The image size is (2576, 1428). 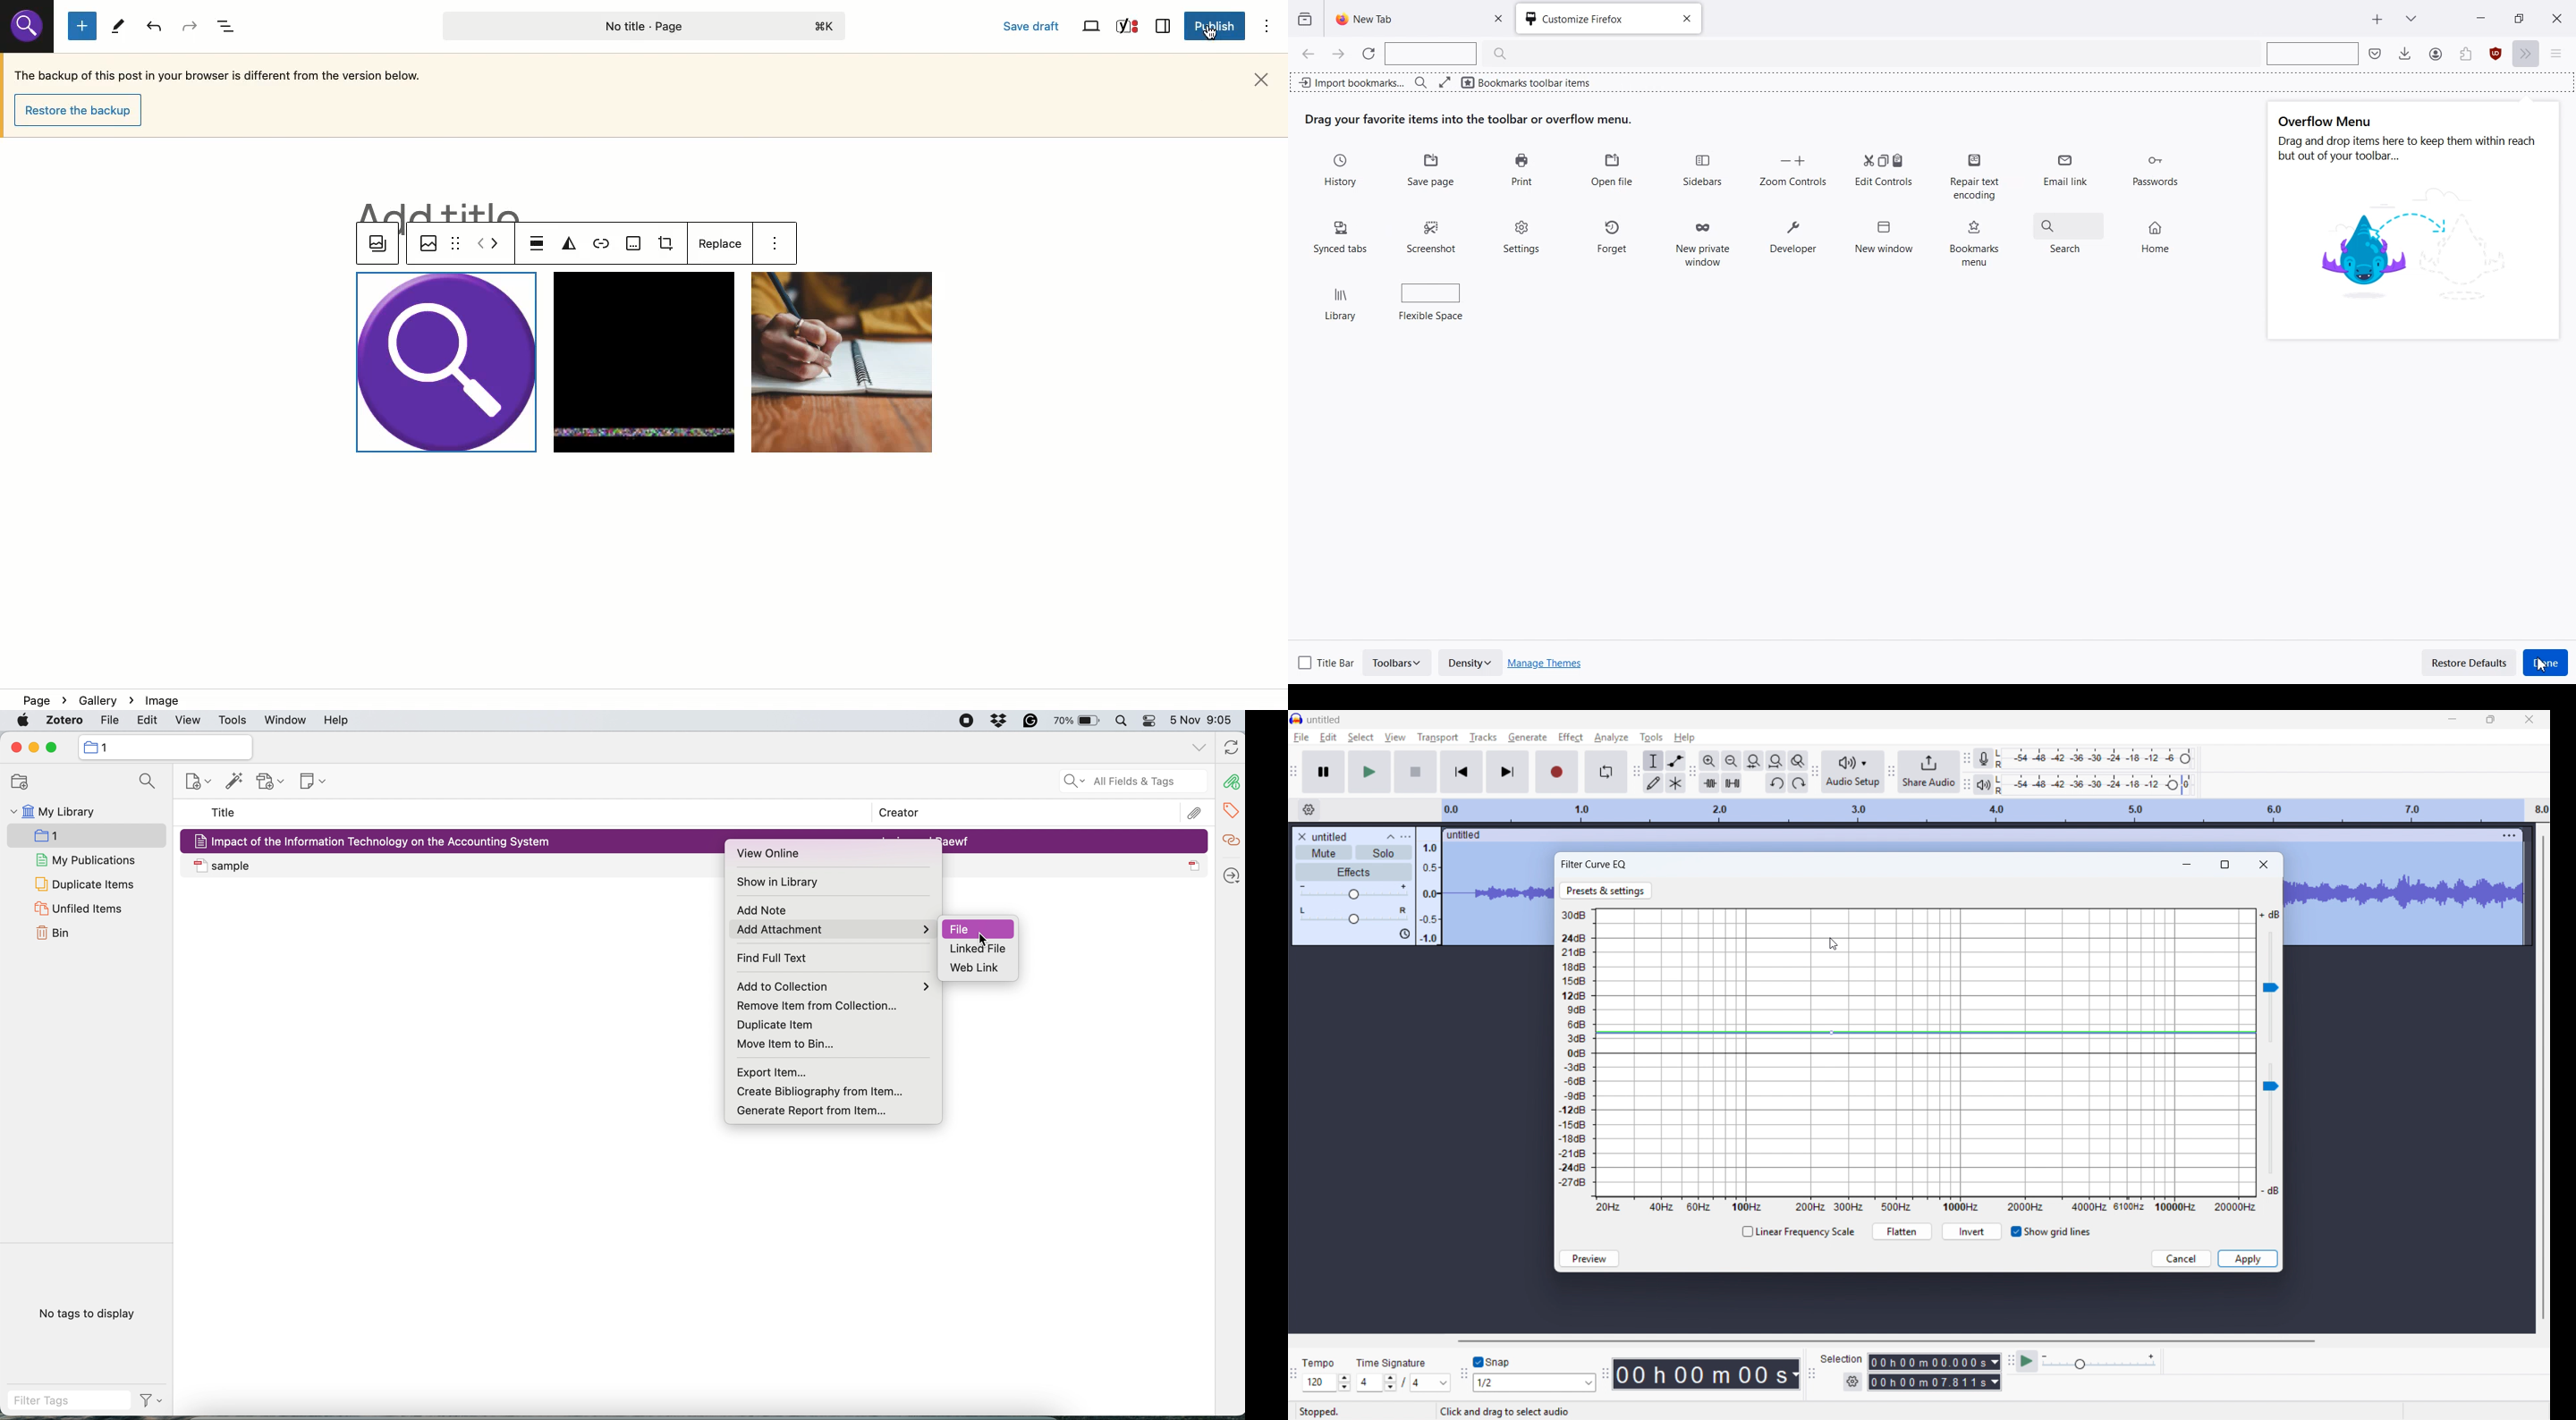 What do you see at coordinates (1934, 1362) in the screenshot?
I see `Selection start time ` at bounding box center [1934, 1362].